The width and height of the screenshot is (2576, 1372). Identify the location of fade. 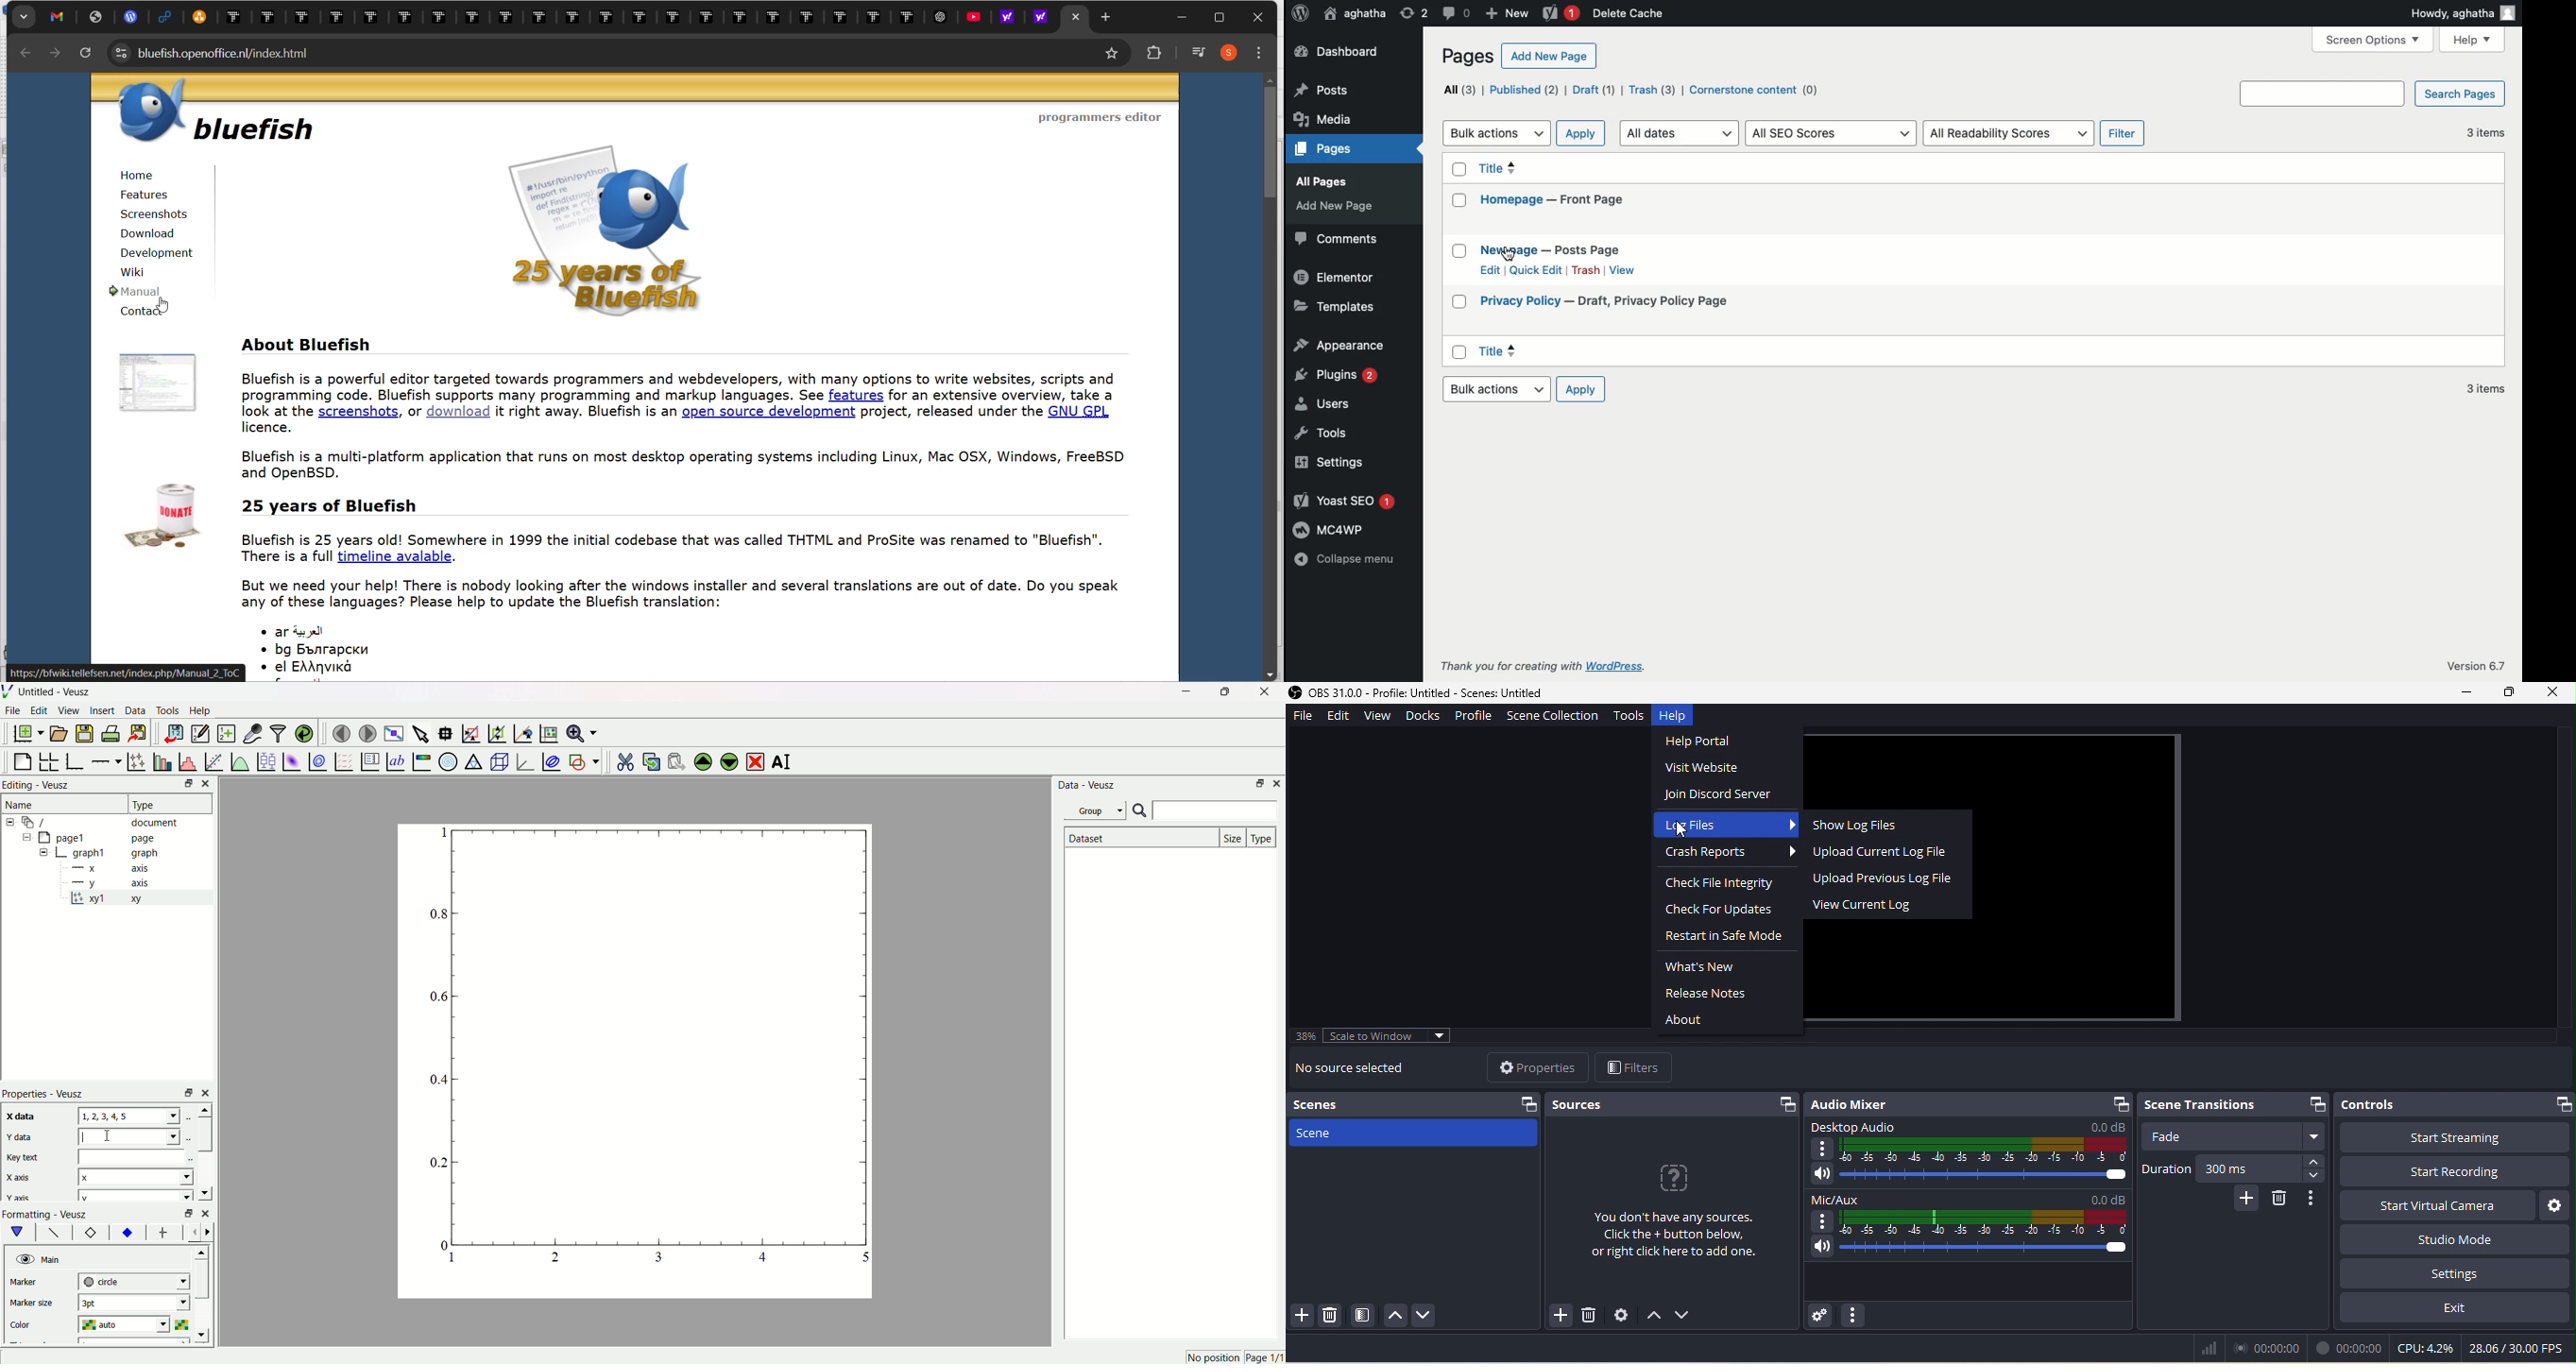
(2237, 1138).